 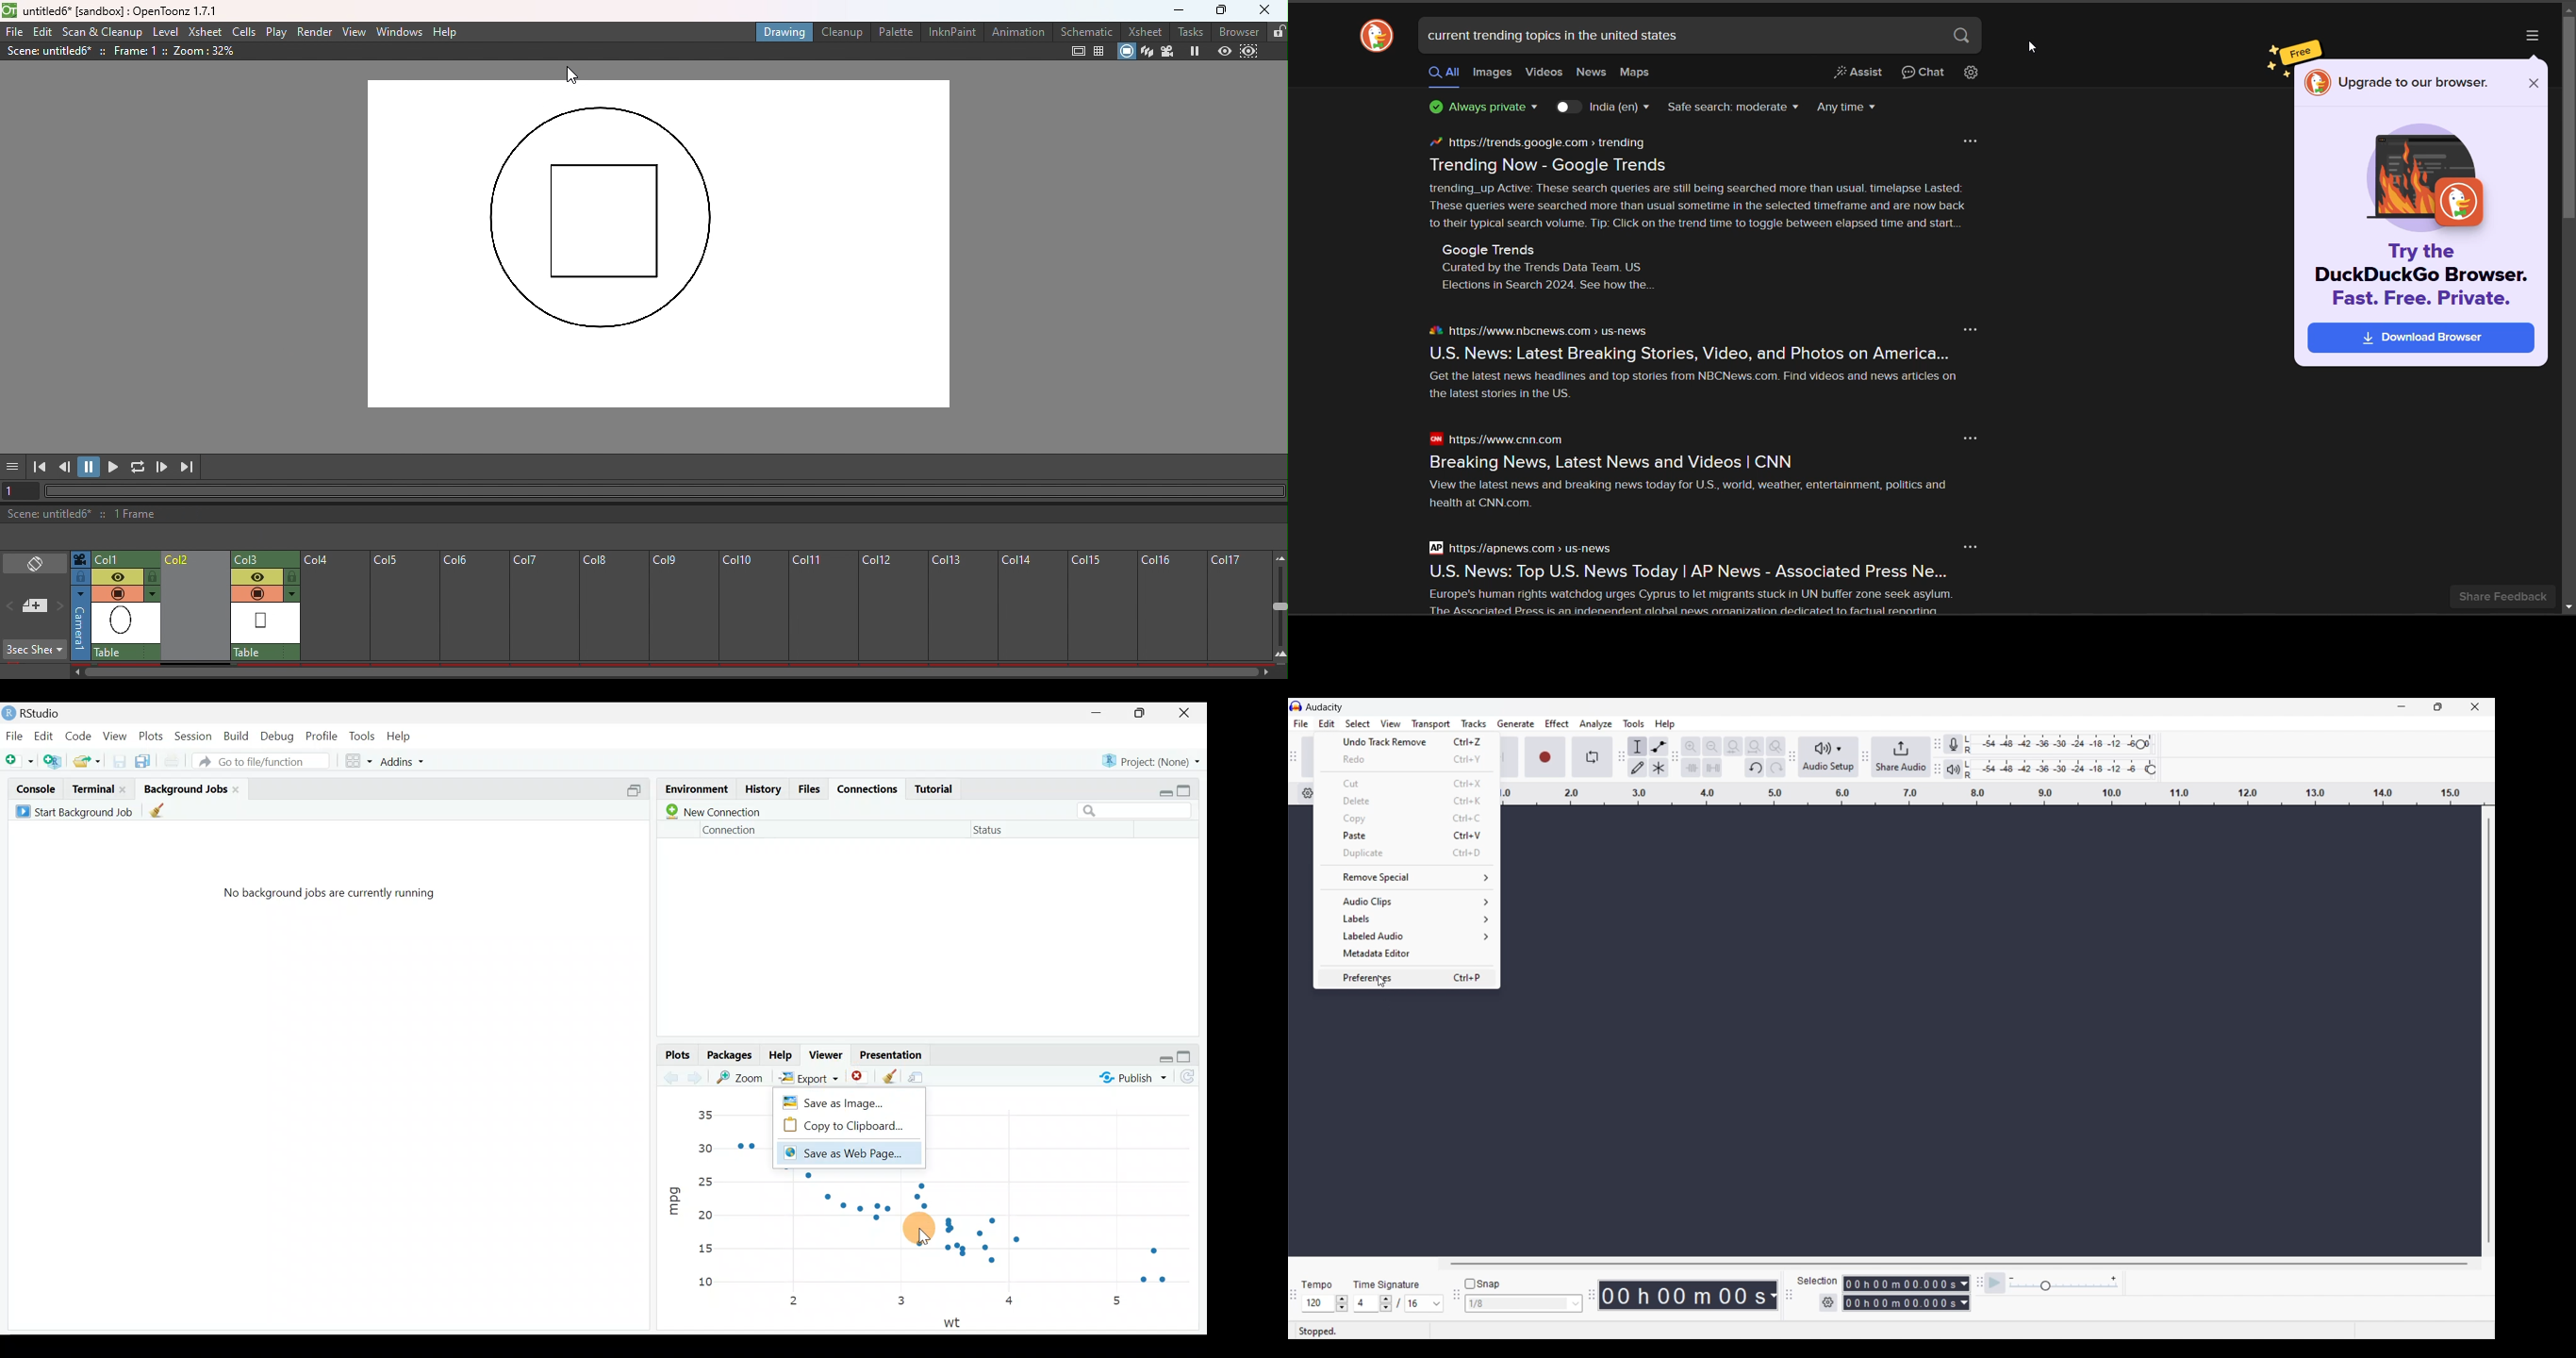 I want to click on Breaking News, Latest News and Videos | CNN, so click(x=1613, y=462).